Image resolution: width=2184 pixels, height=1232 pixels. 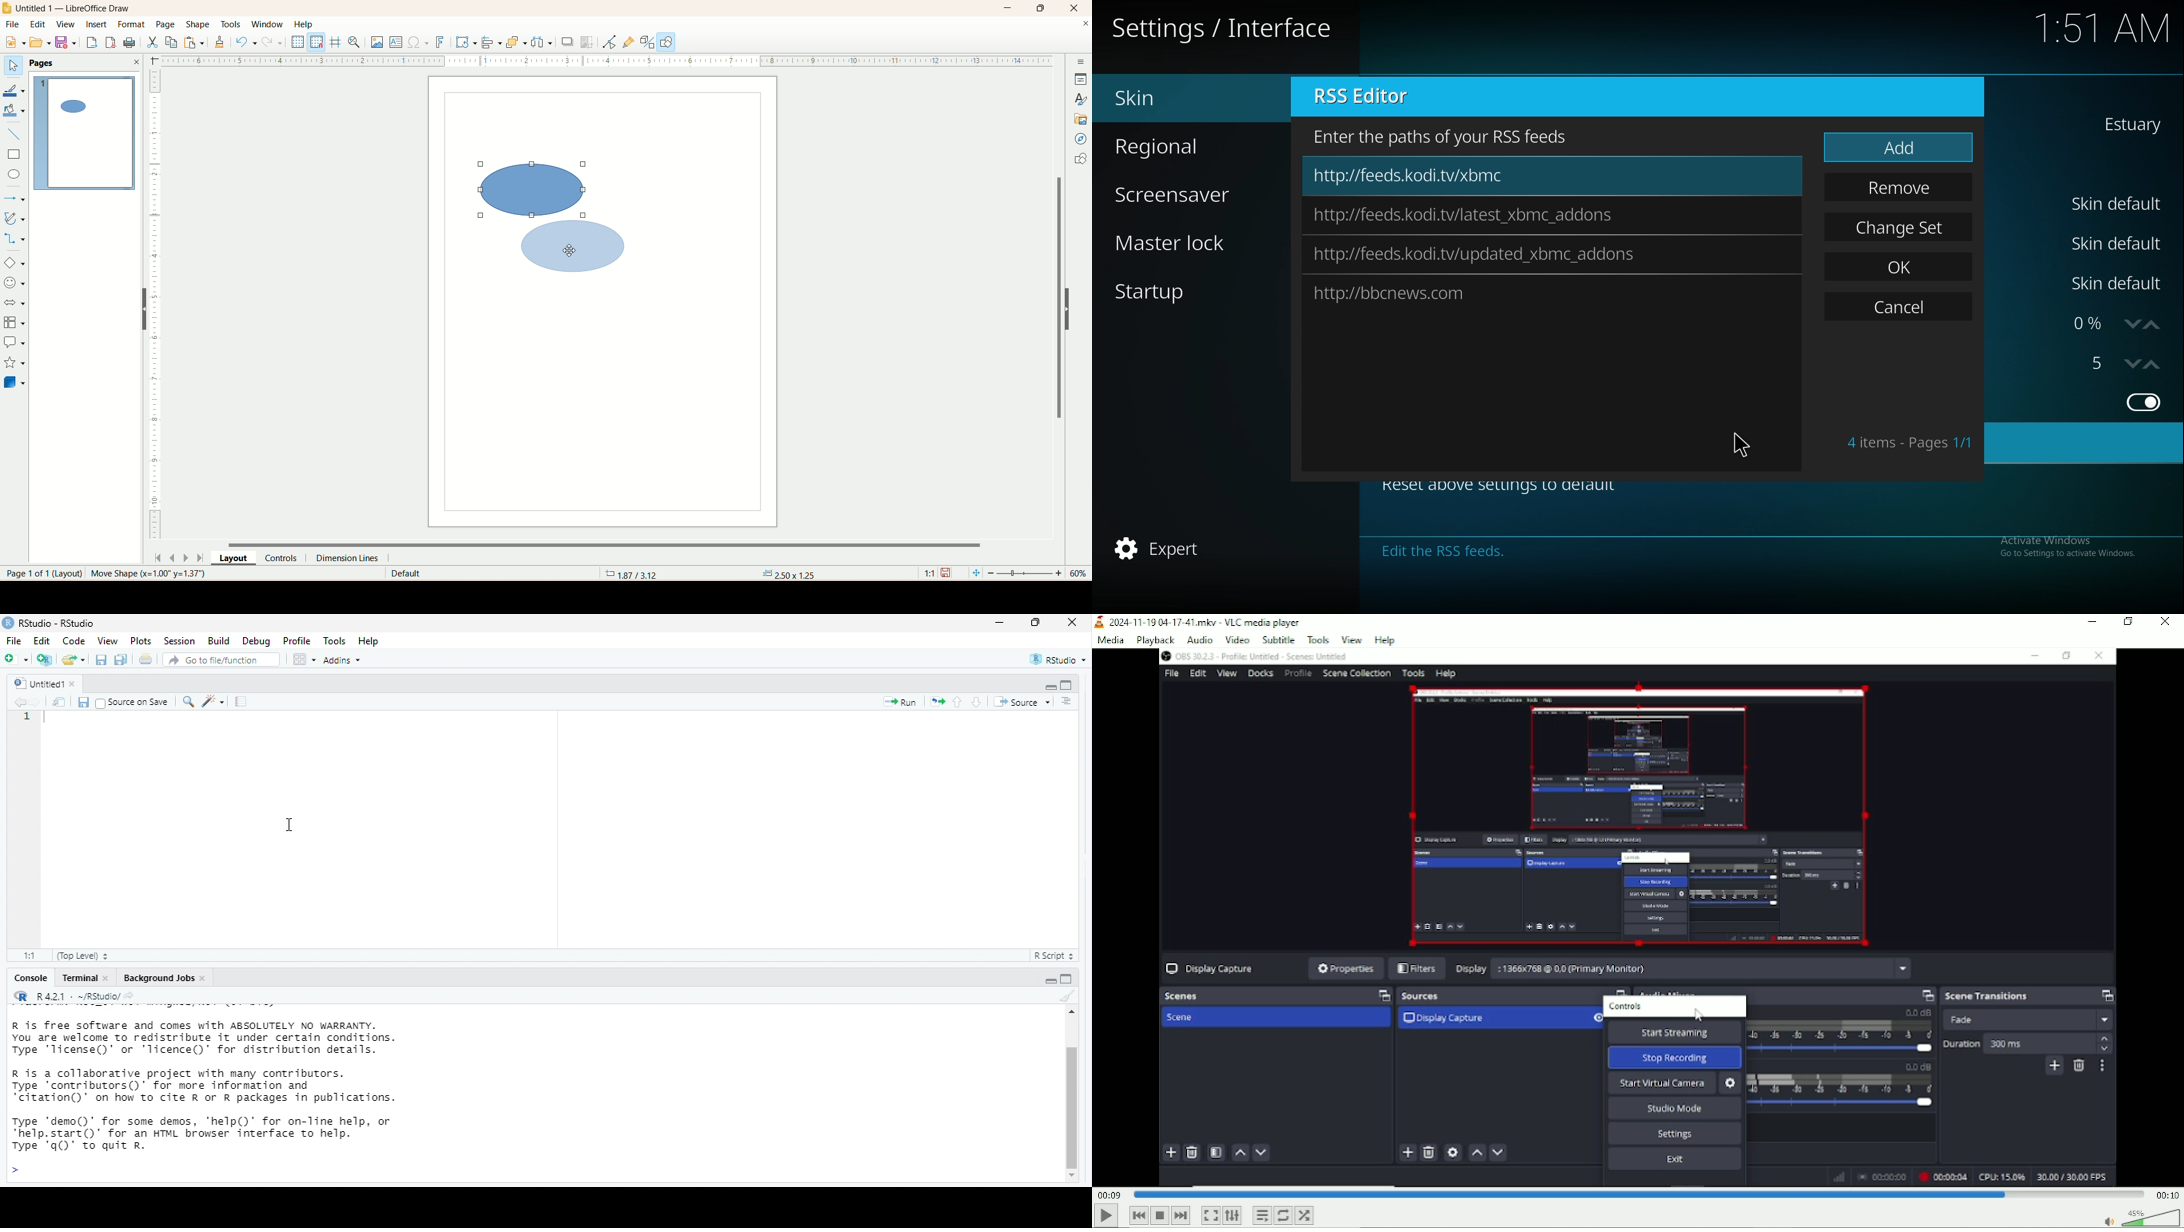 What do you see at coordinates (222, 42) in the screenshot?
I see `clone formatting` at bounding box center [222, 42].